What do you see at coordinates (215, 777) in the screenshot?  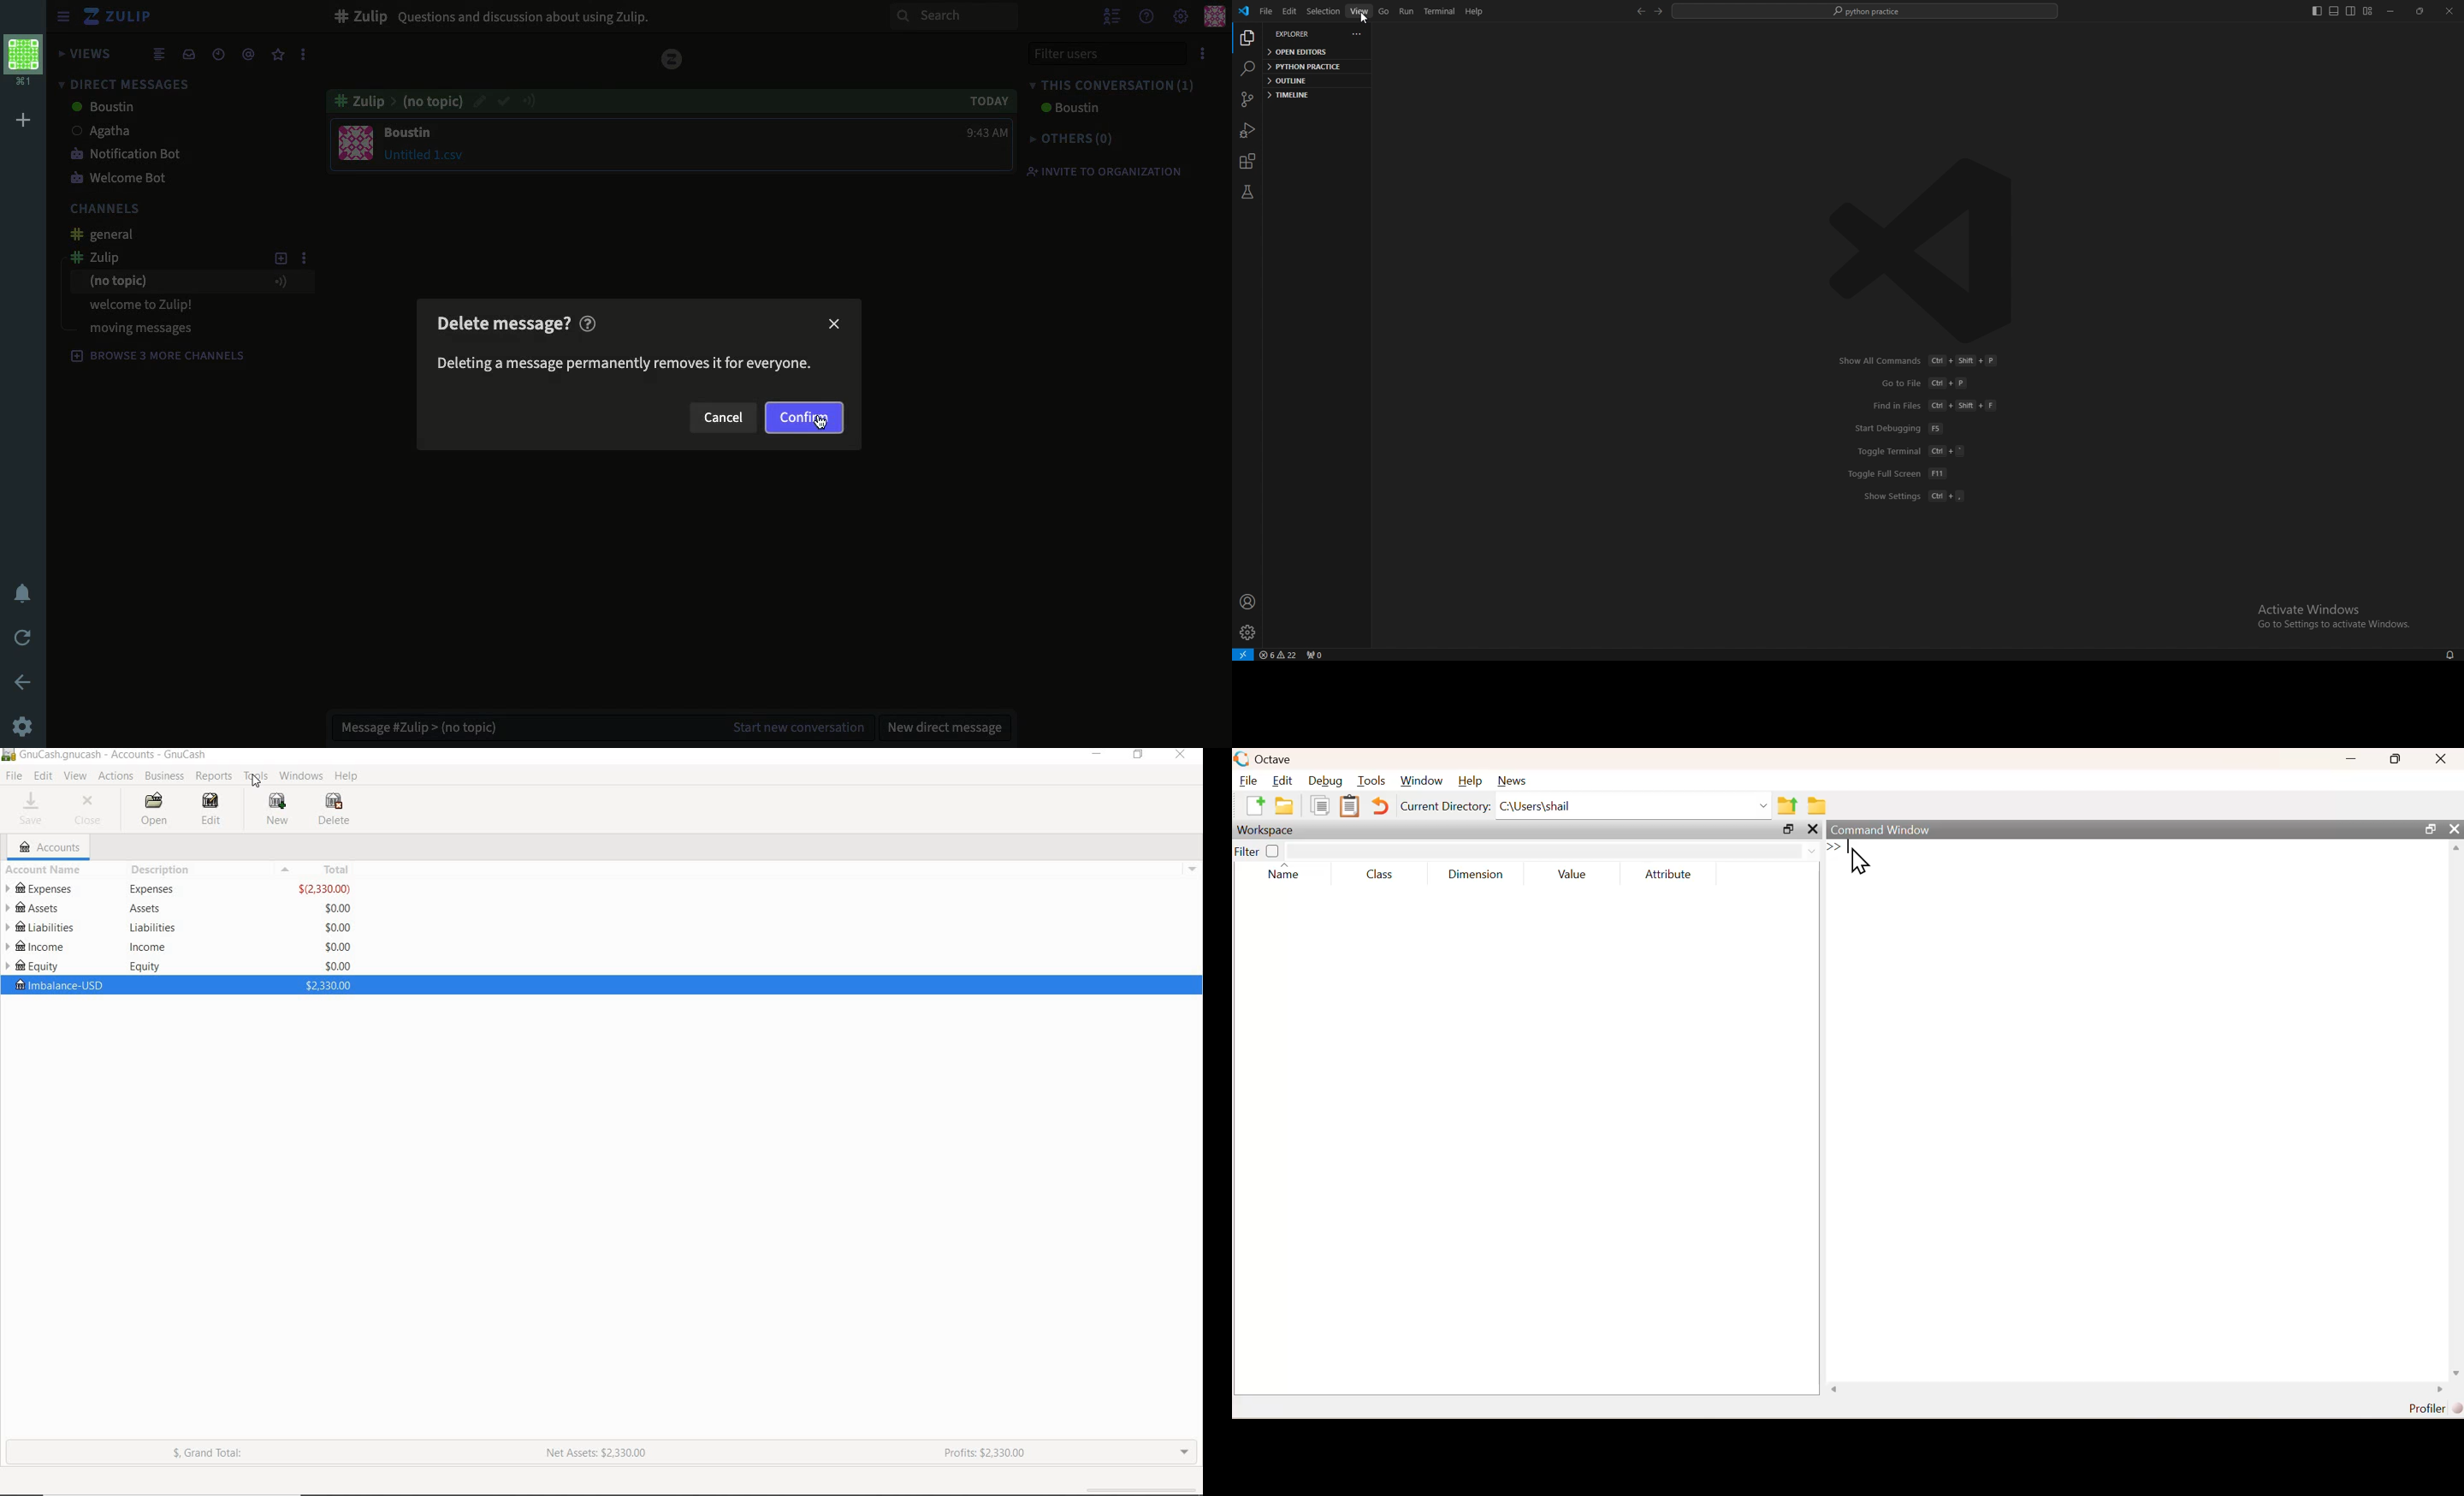 I see `REPORTS` at bounding box center [215, 777].